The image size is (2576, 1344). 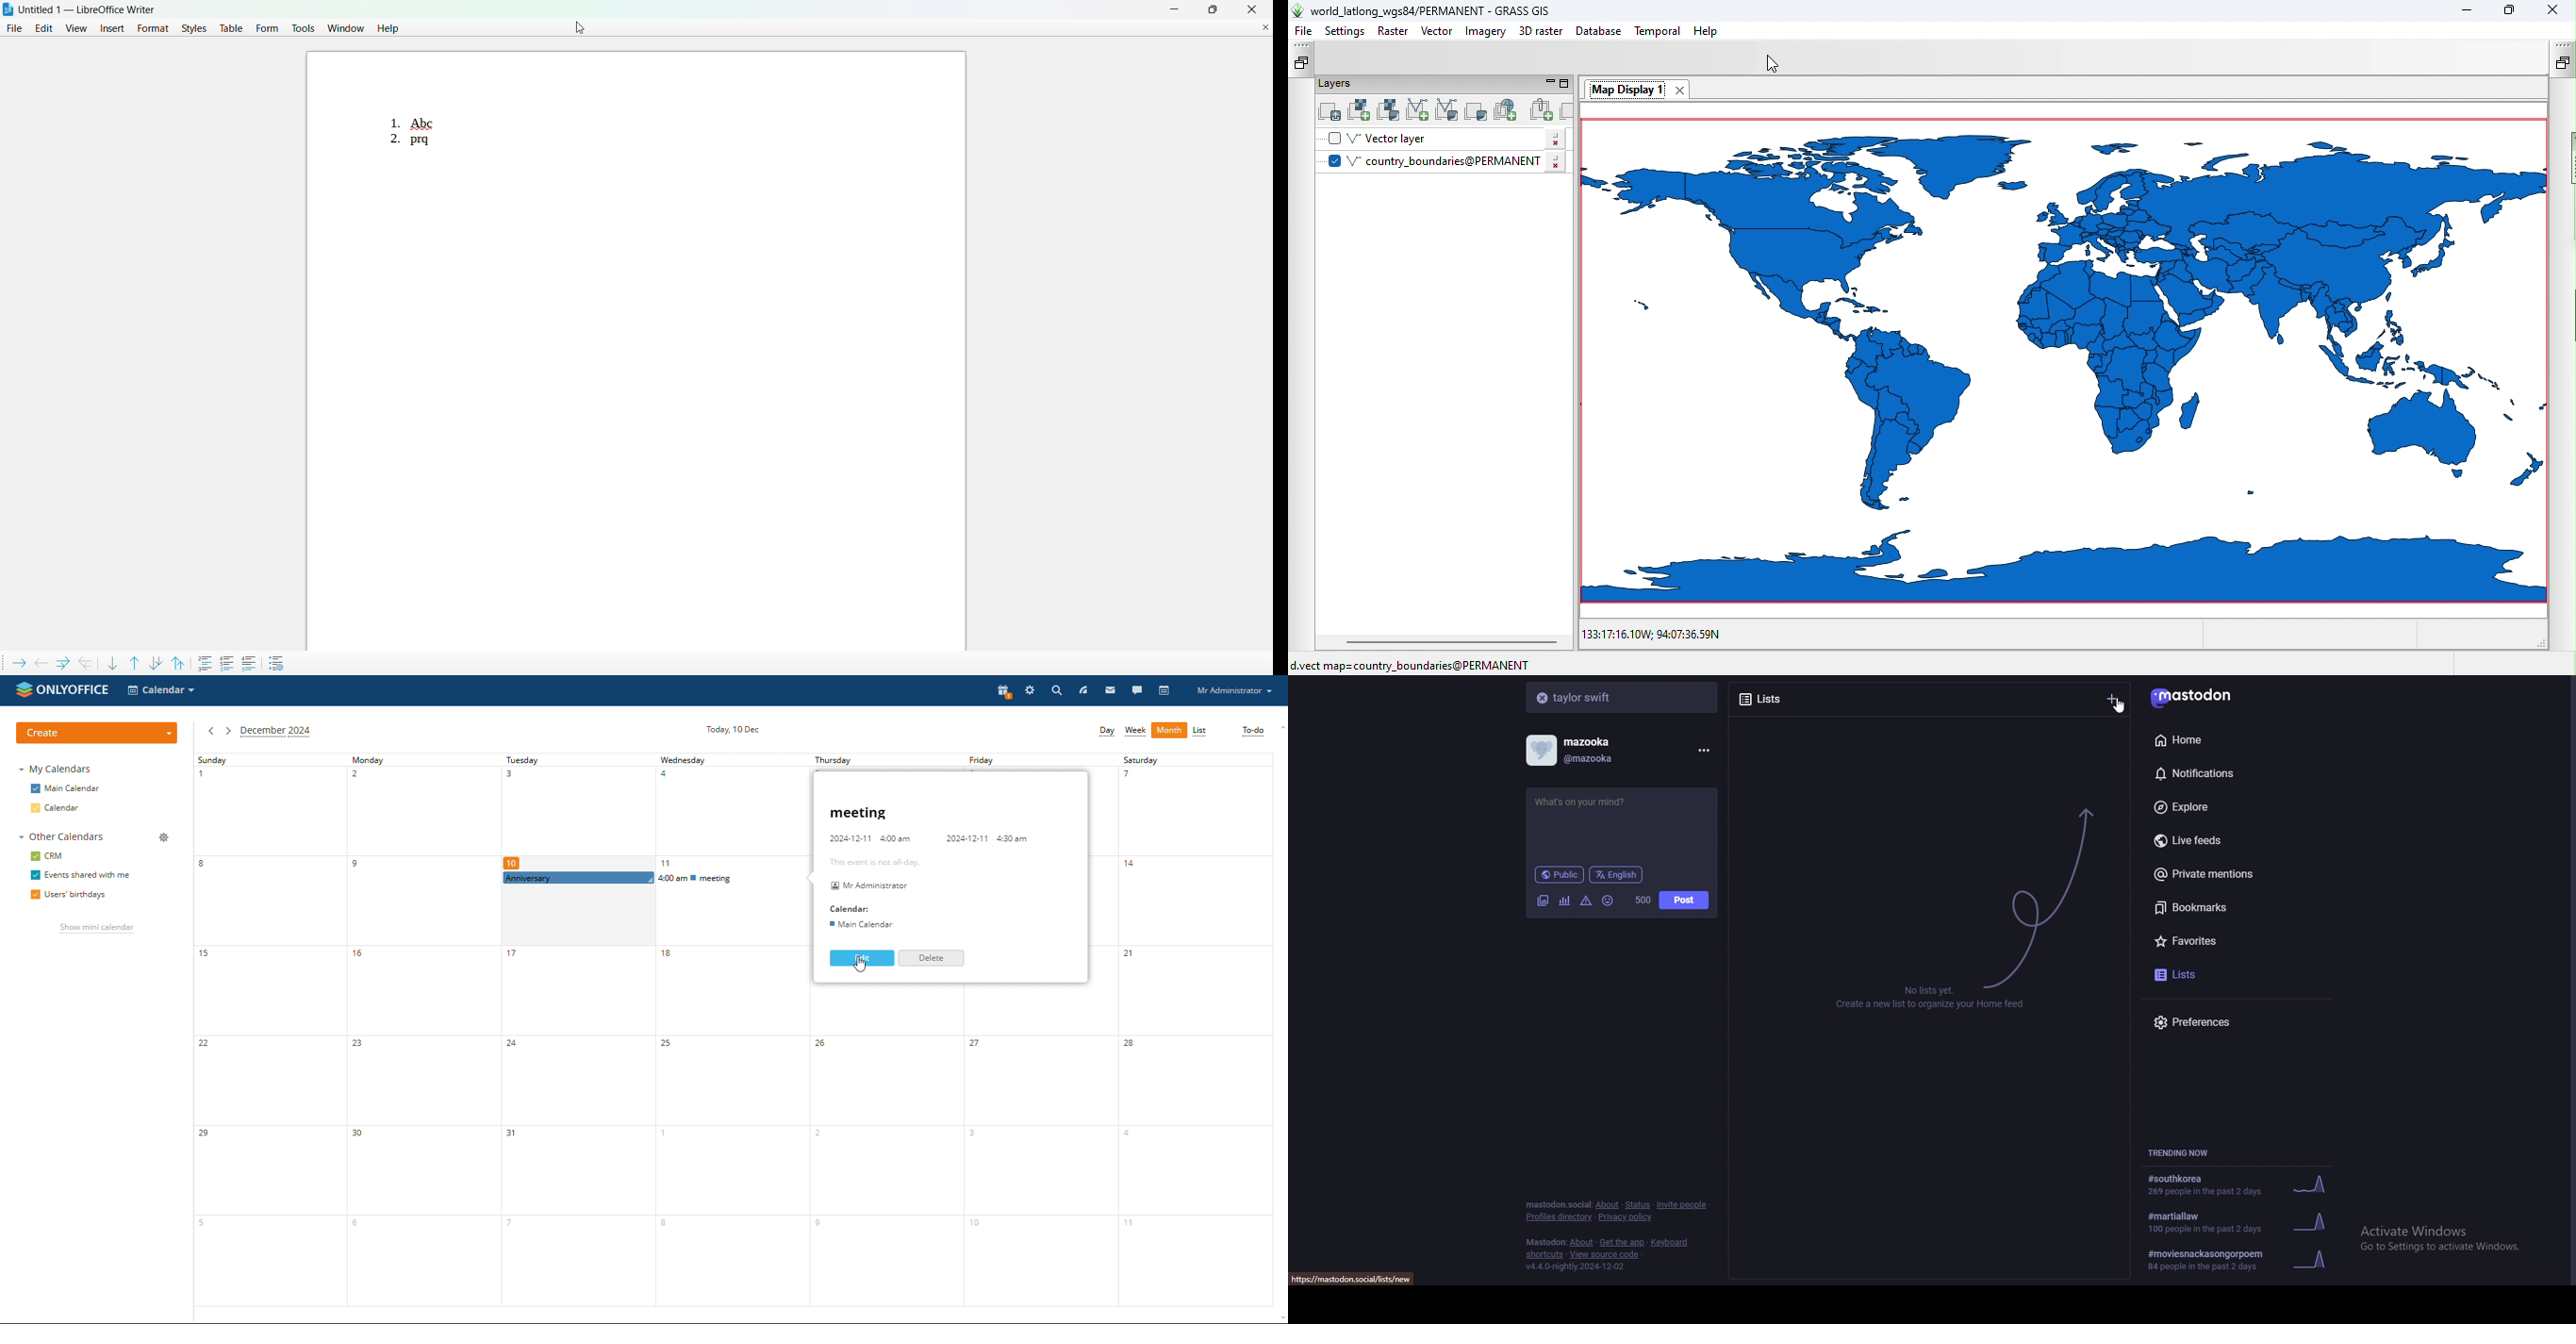 I want to click on home, so click(x=2220, y=740).